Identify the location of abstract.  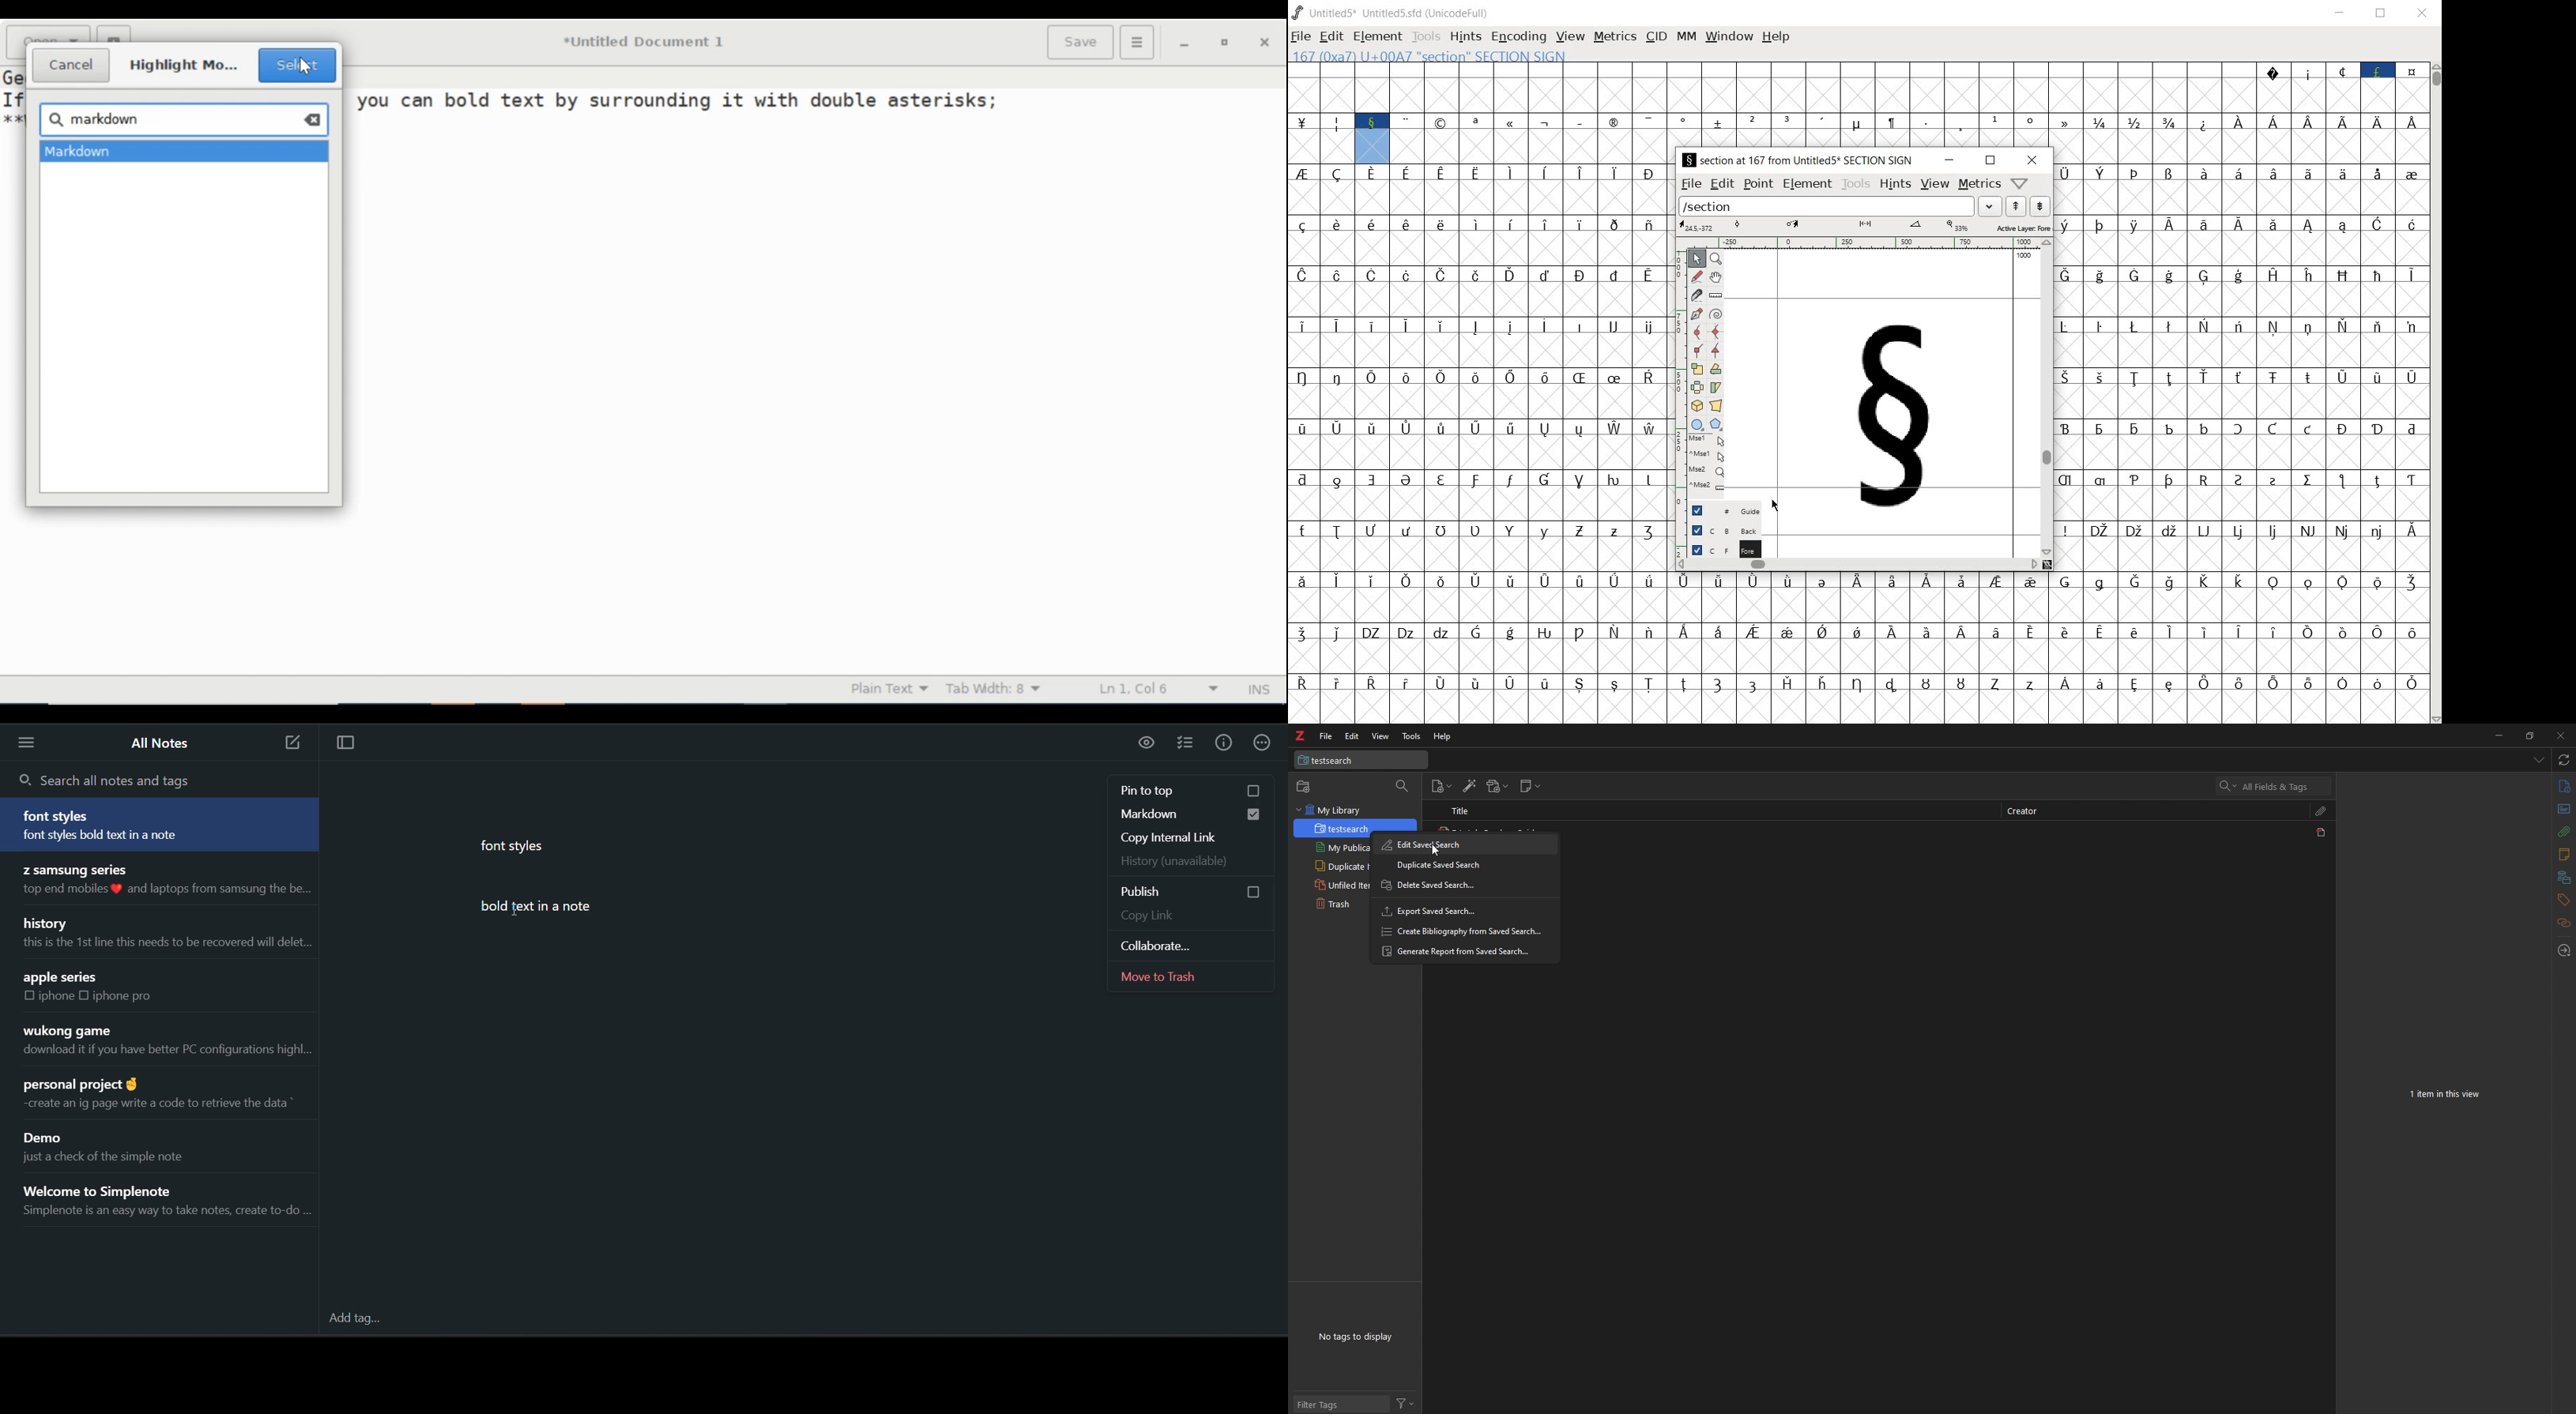
(2565, 809).